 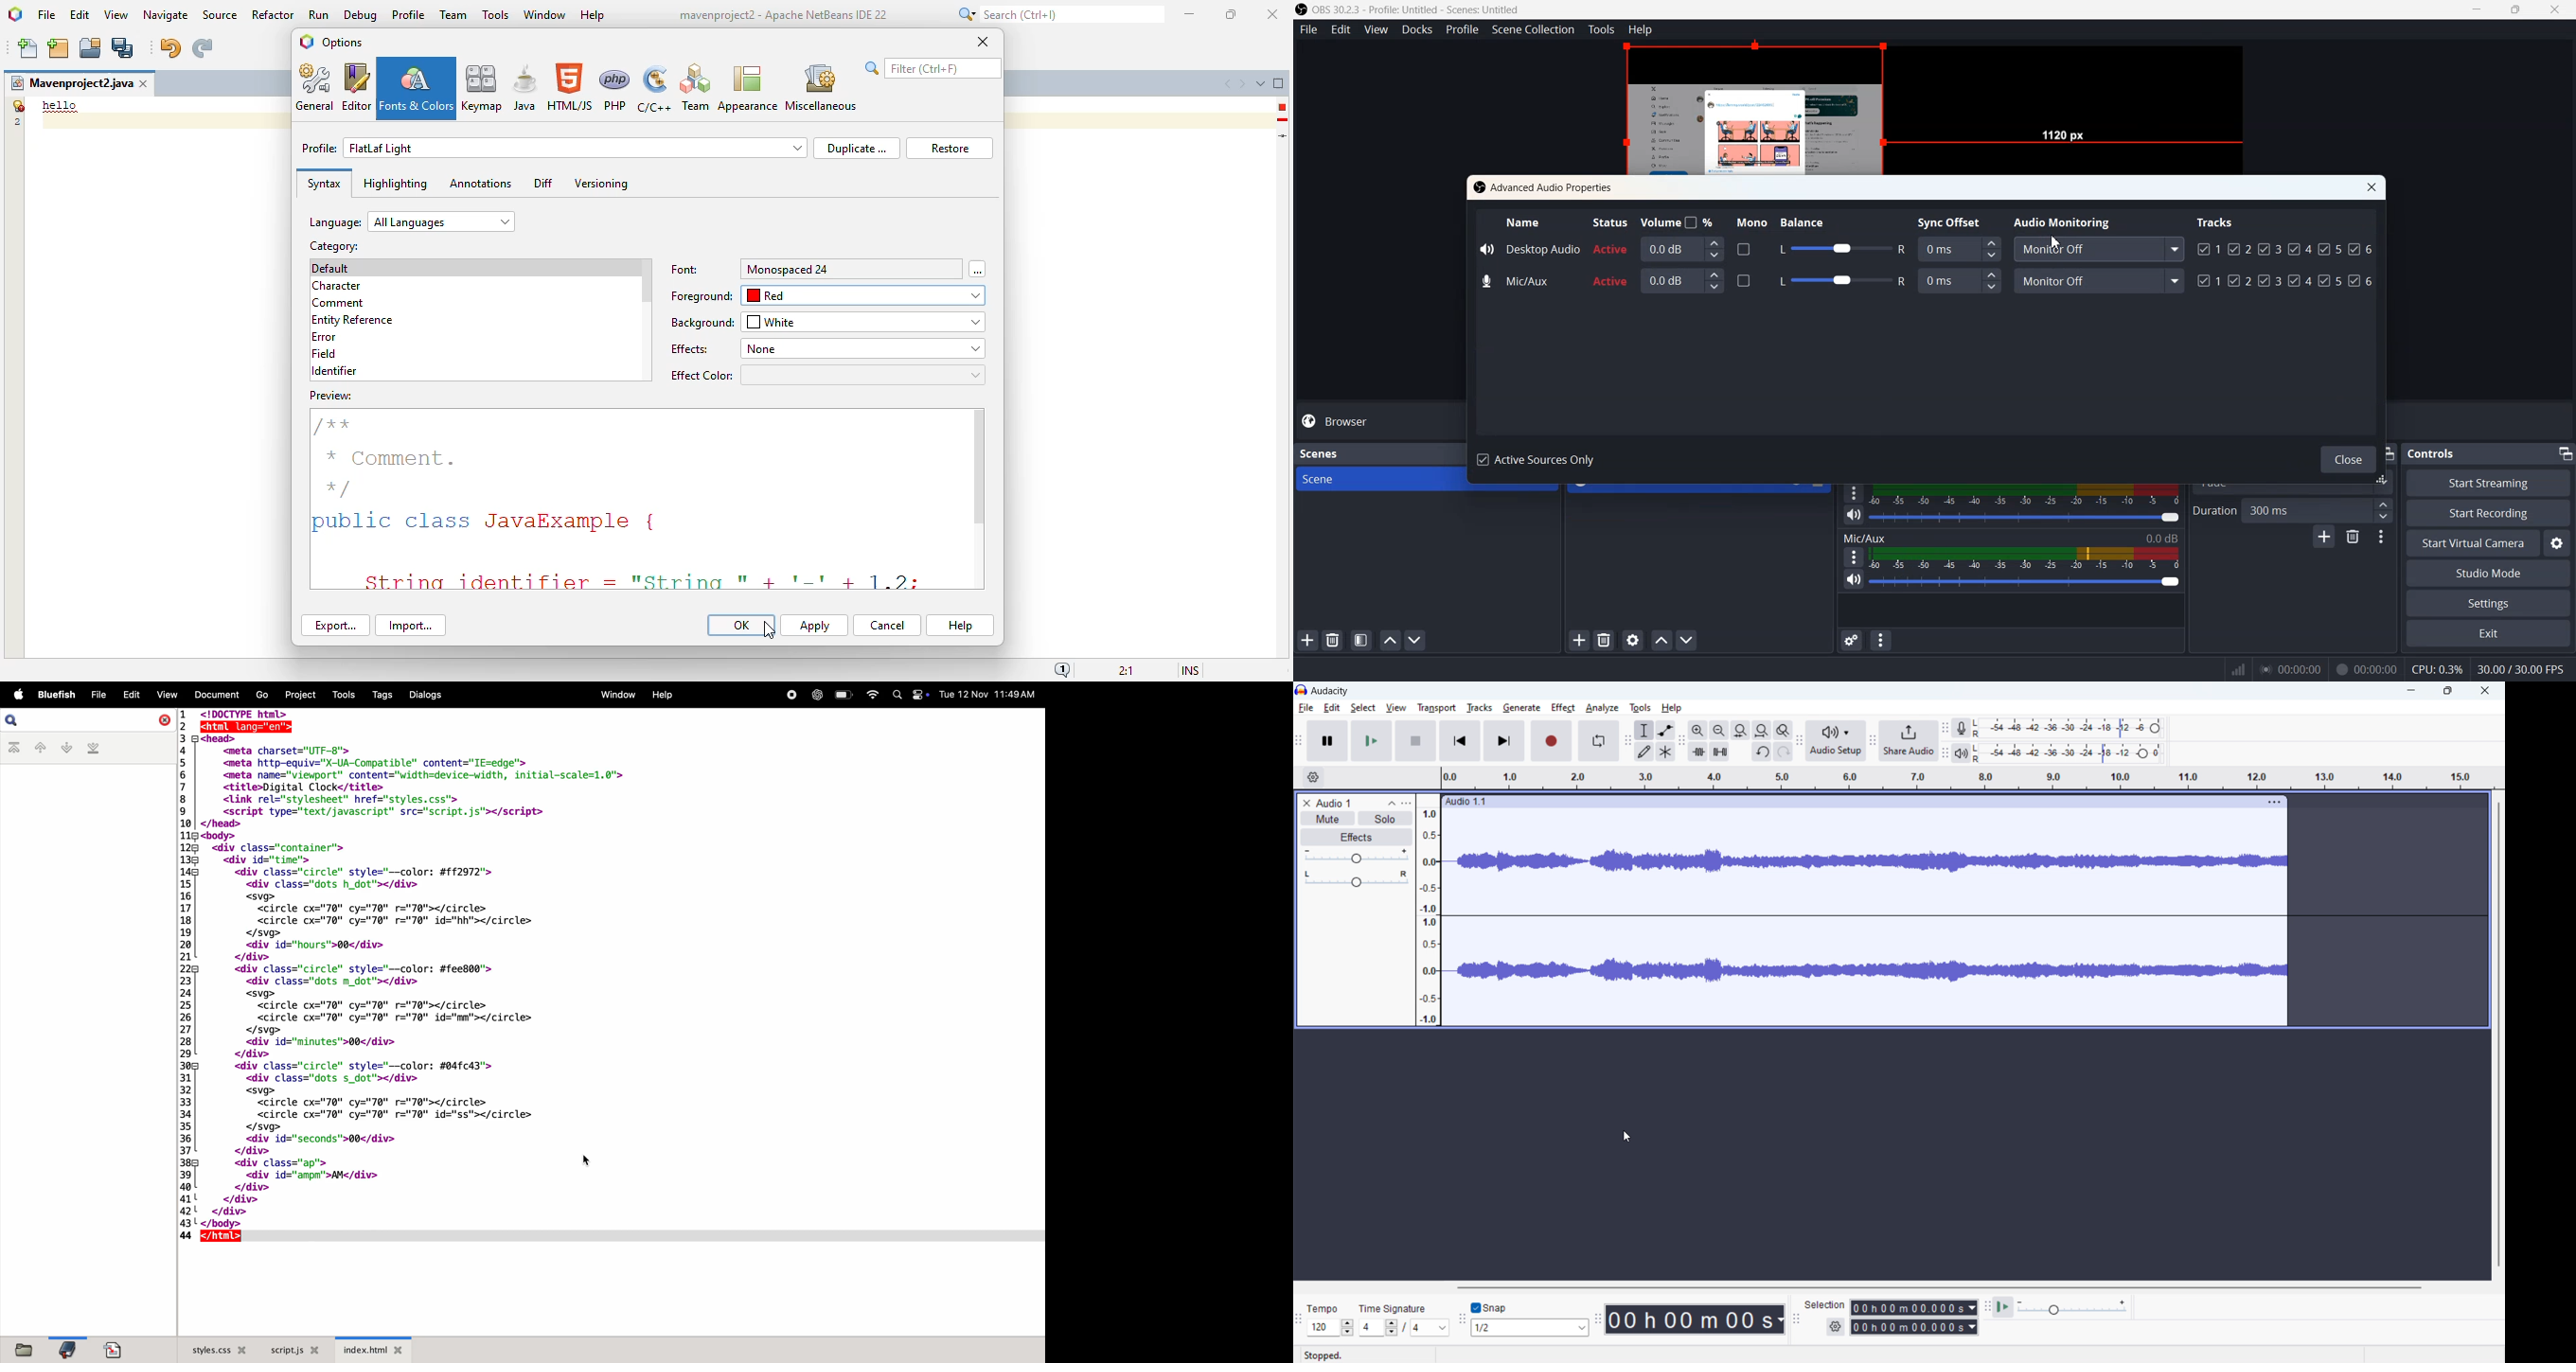 What do you see at coordinates (1719, 730) in the screenshot?
I see `zoom out` at bounding box center [1719, 730].